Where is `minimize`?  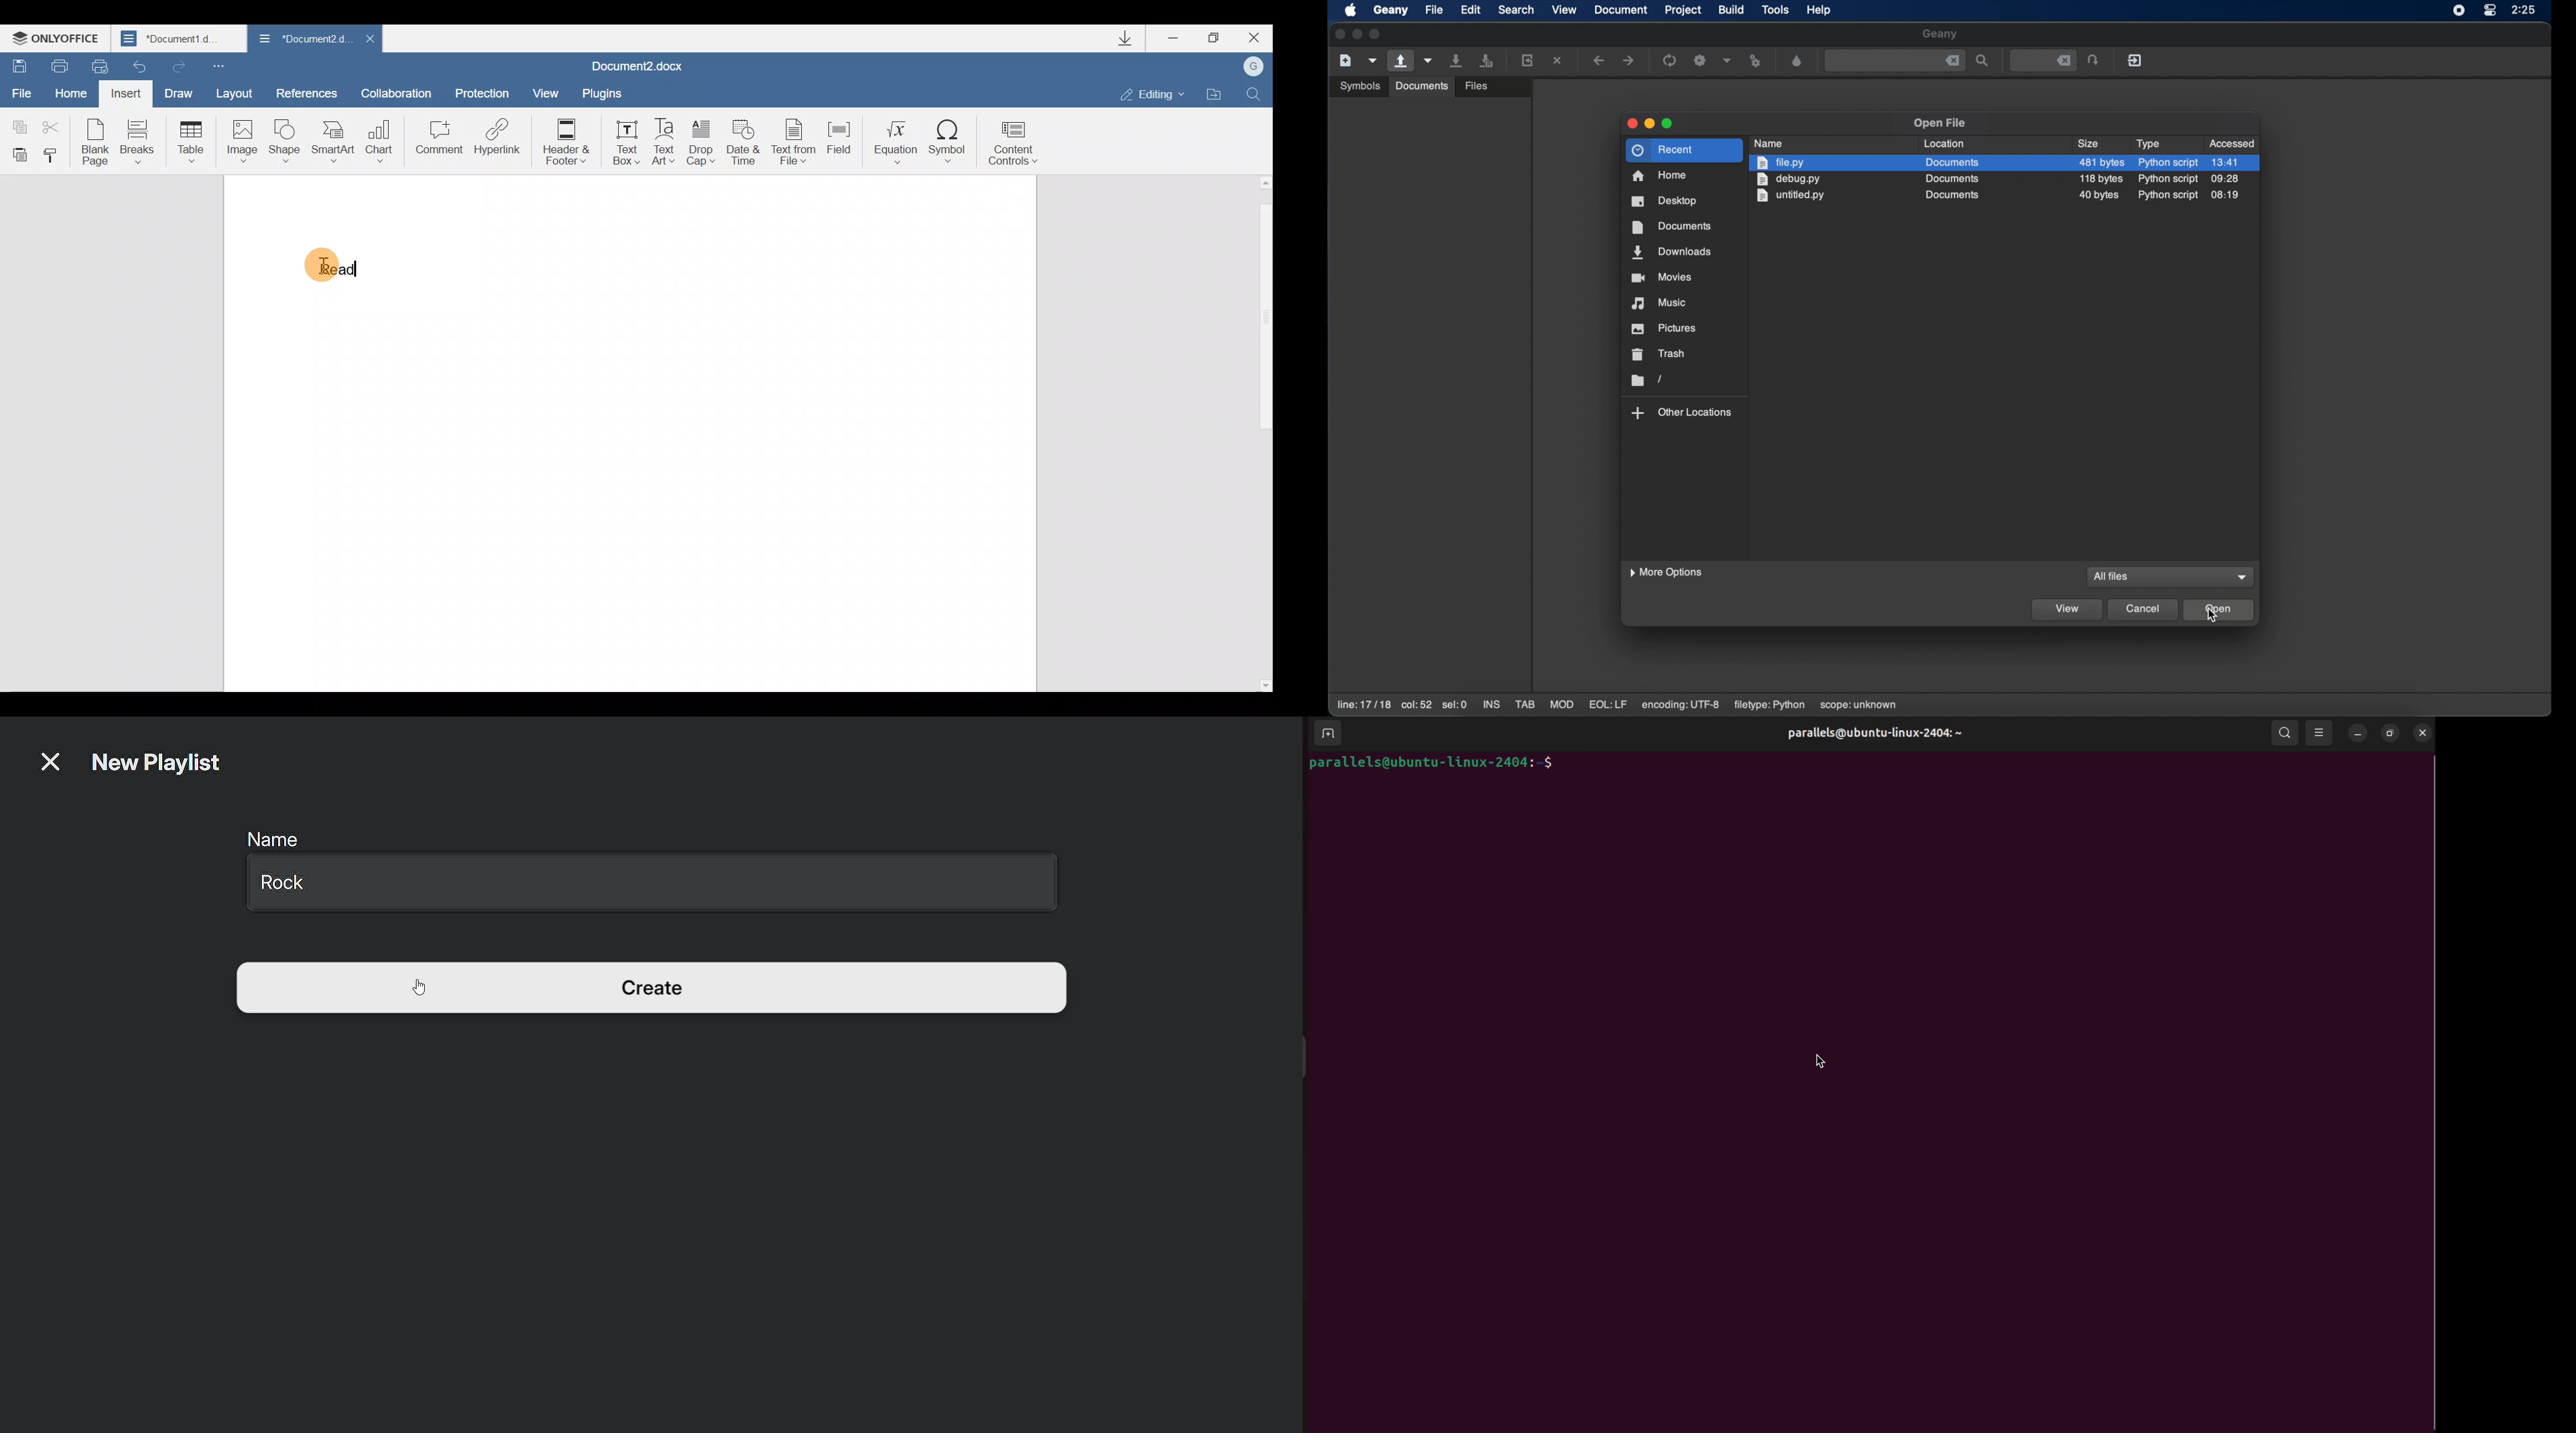 minimize is located at coordinates (2356, 735).